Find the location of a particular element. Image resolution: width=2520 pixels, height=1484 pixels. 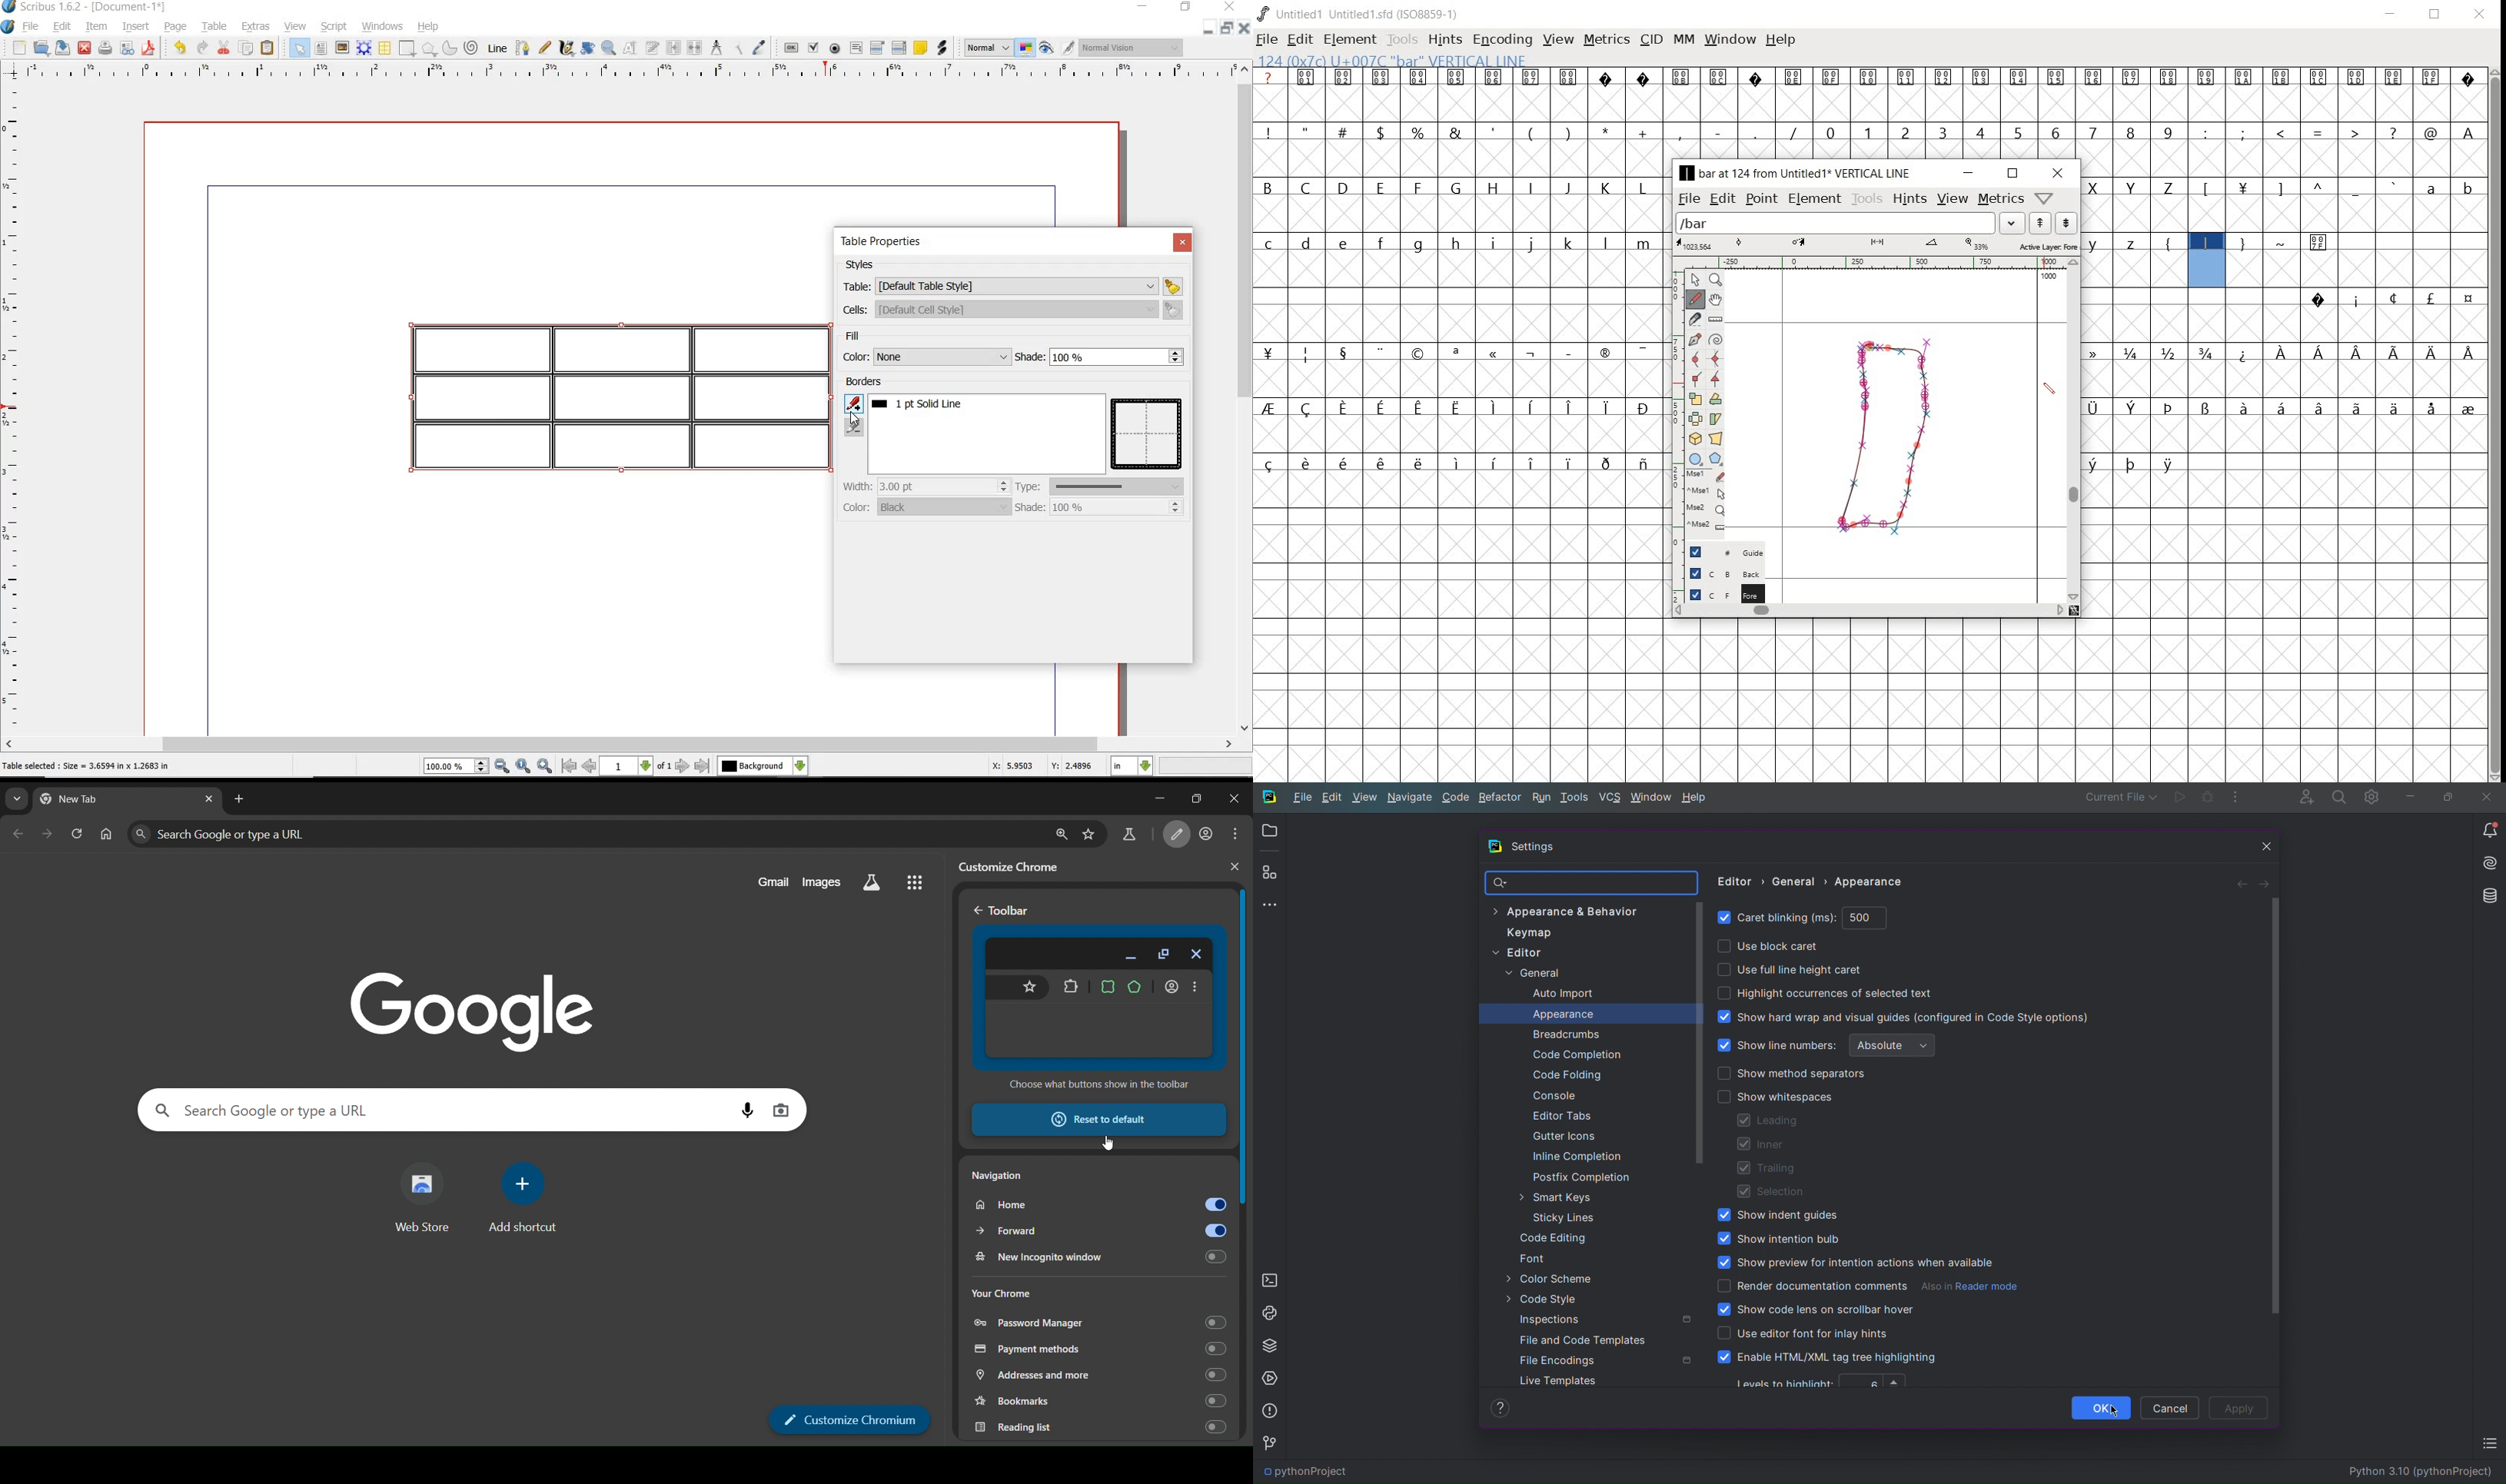

save as pdf is located at coordinates (150, 49).